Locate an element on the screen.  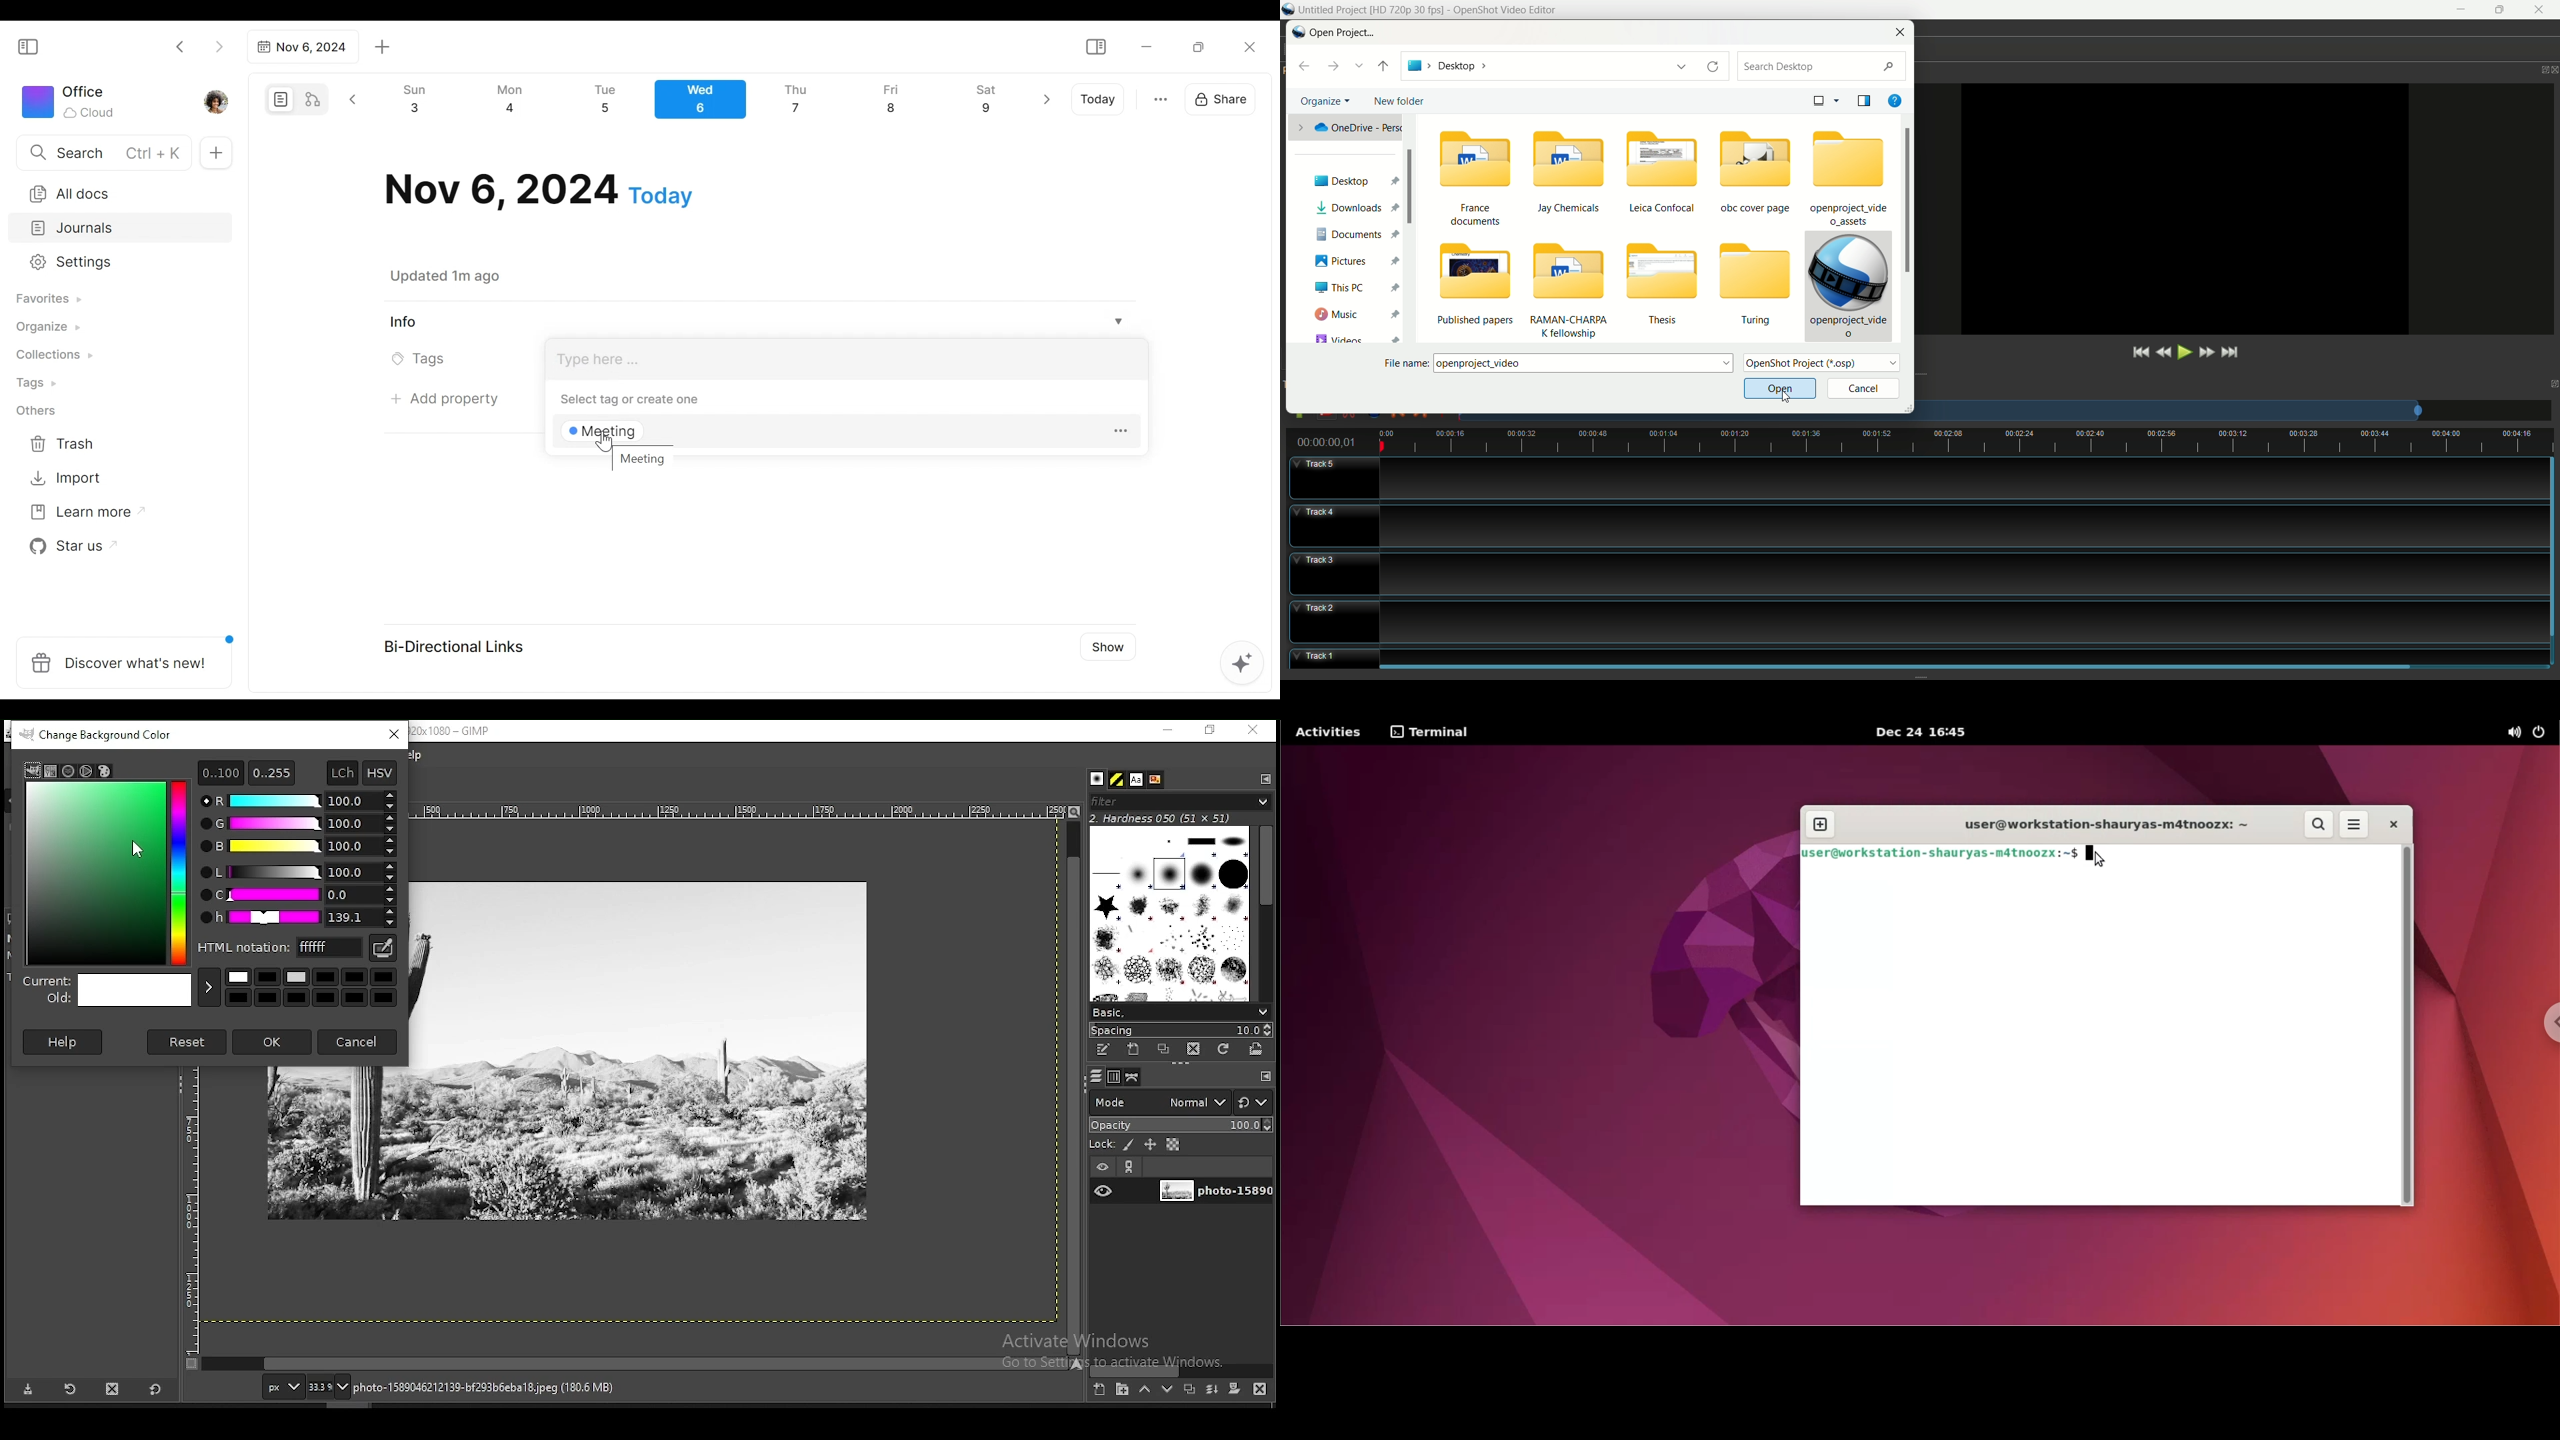
track 5 is located at coordinates (1910, 479).